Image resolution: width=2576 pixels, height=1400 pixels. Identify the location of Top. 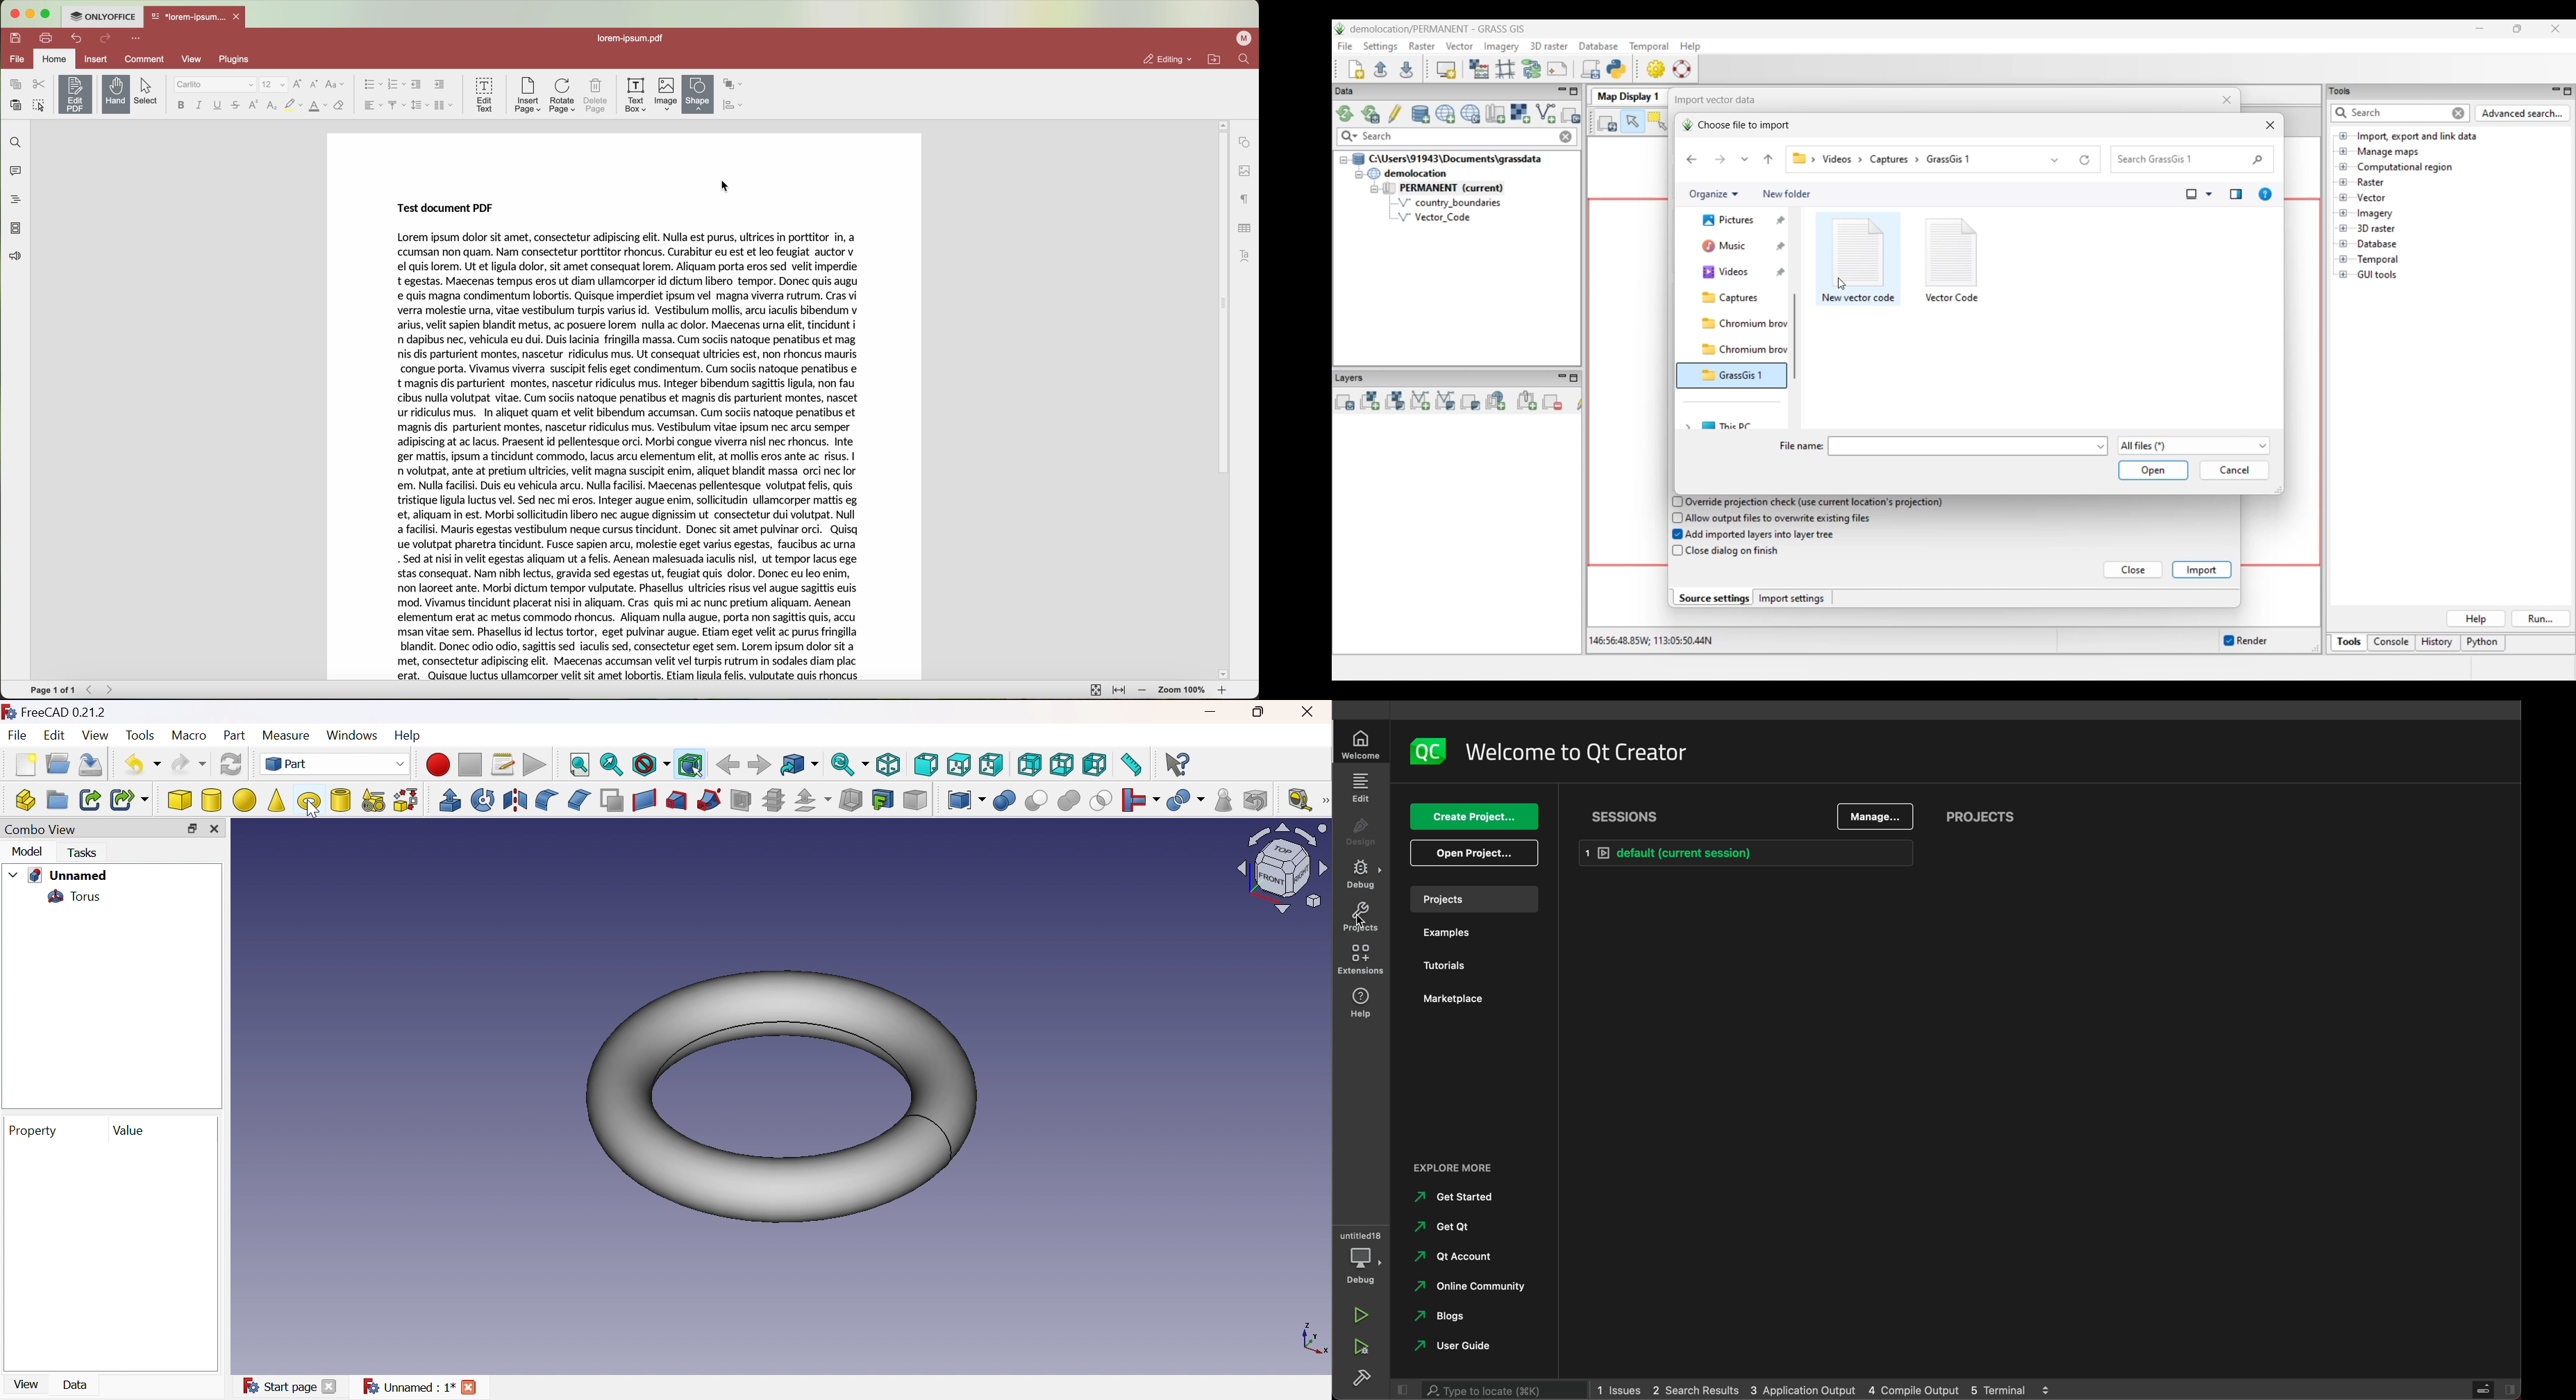
(960, 764).